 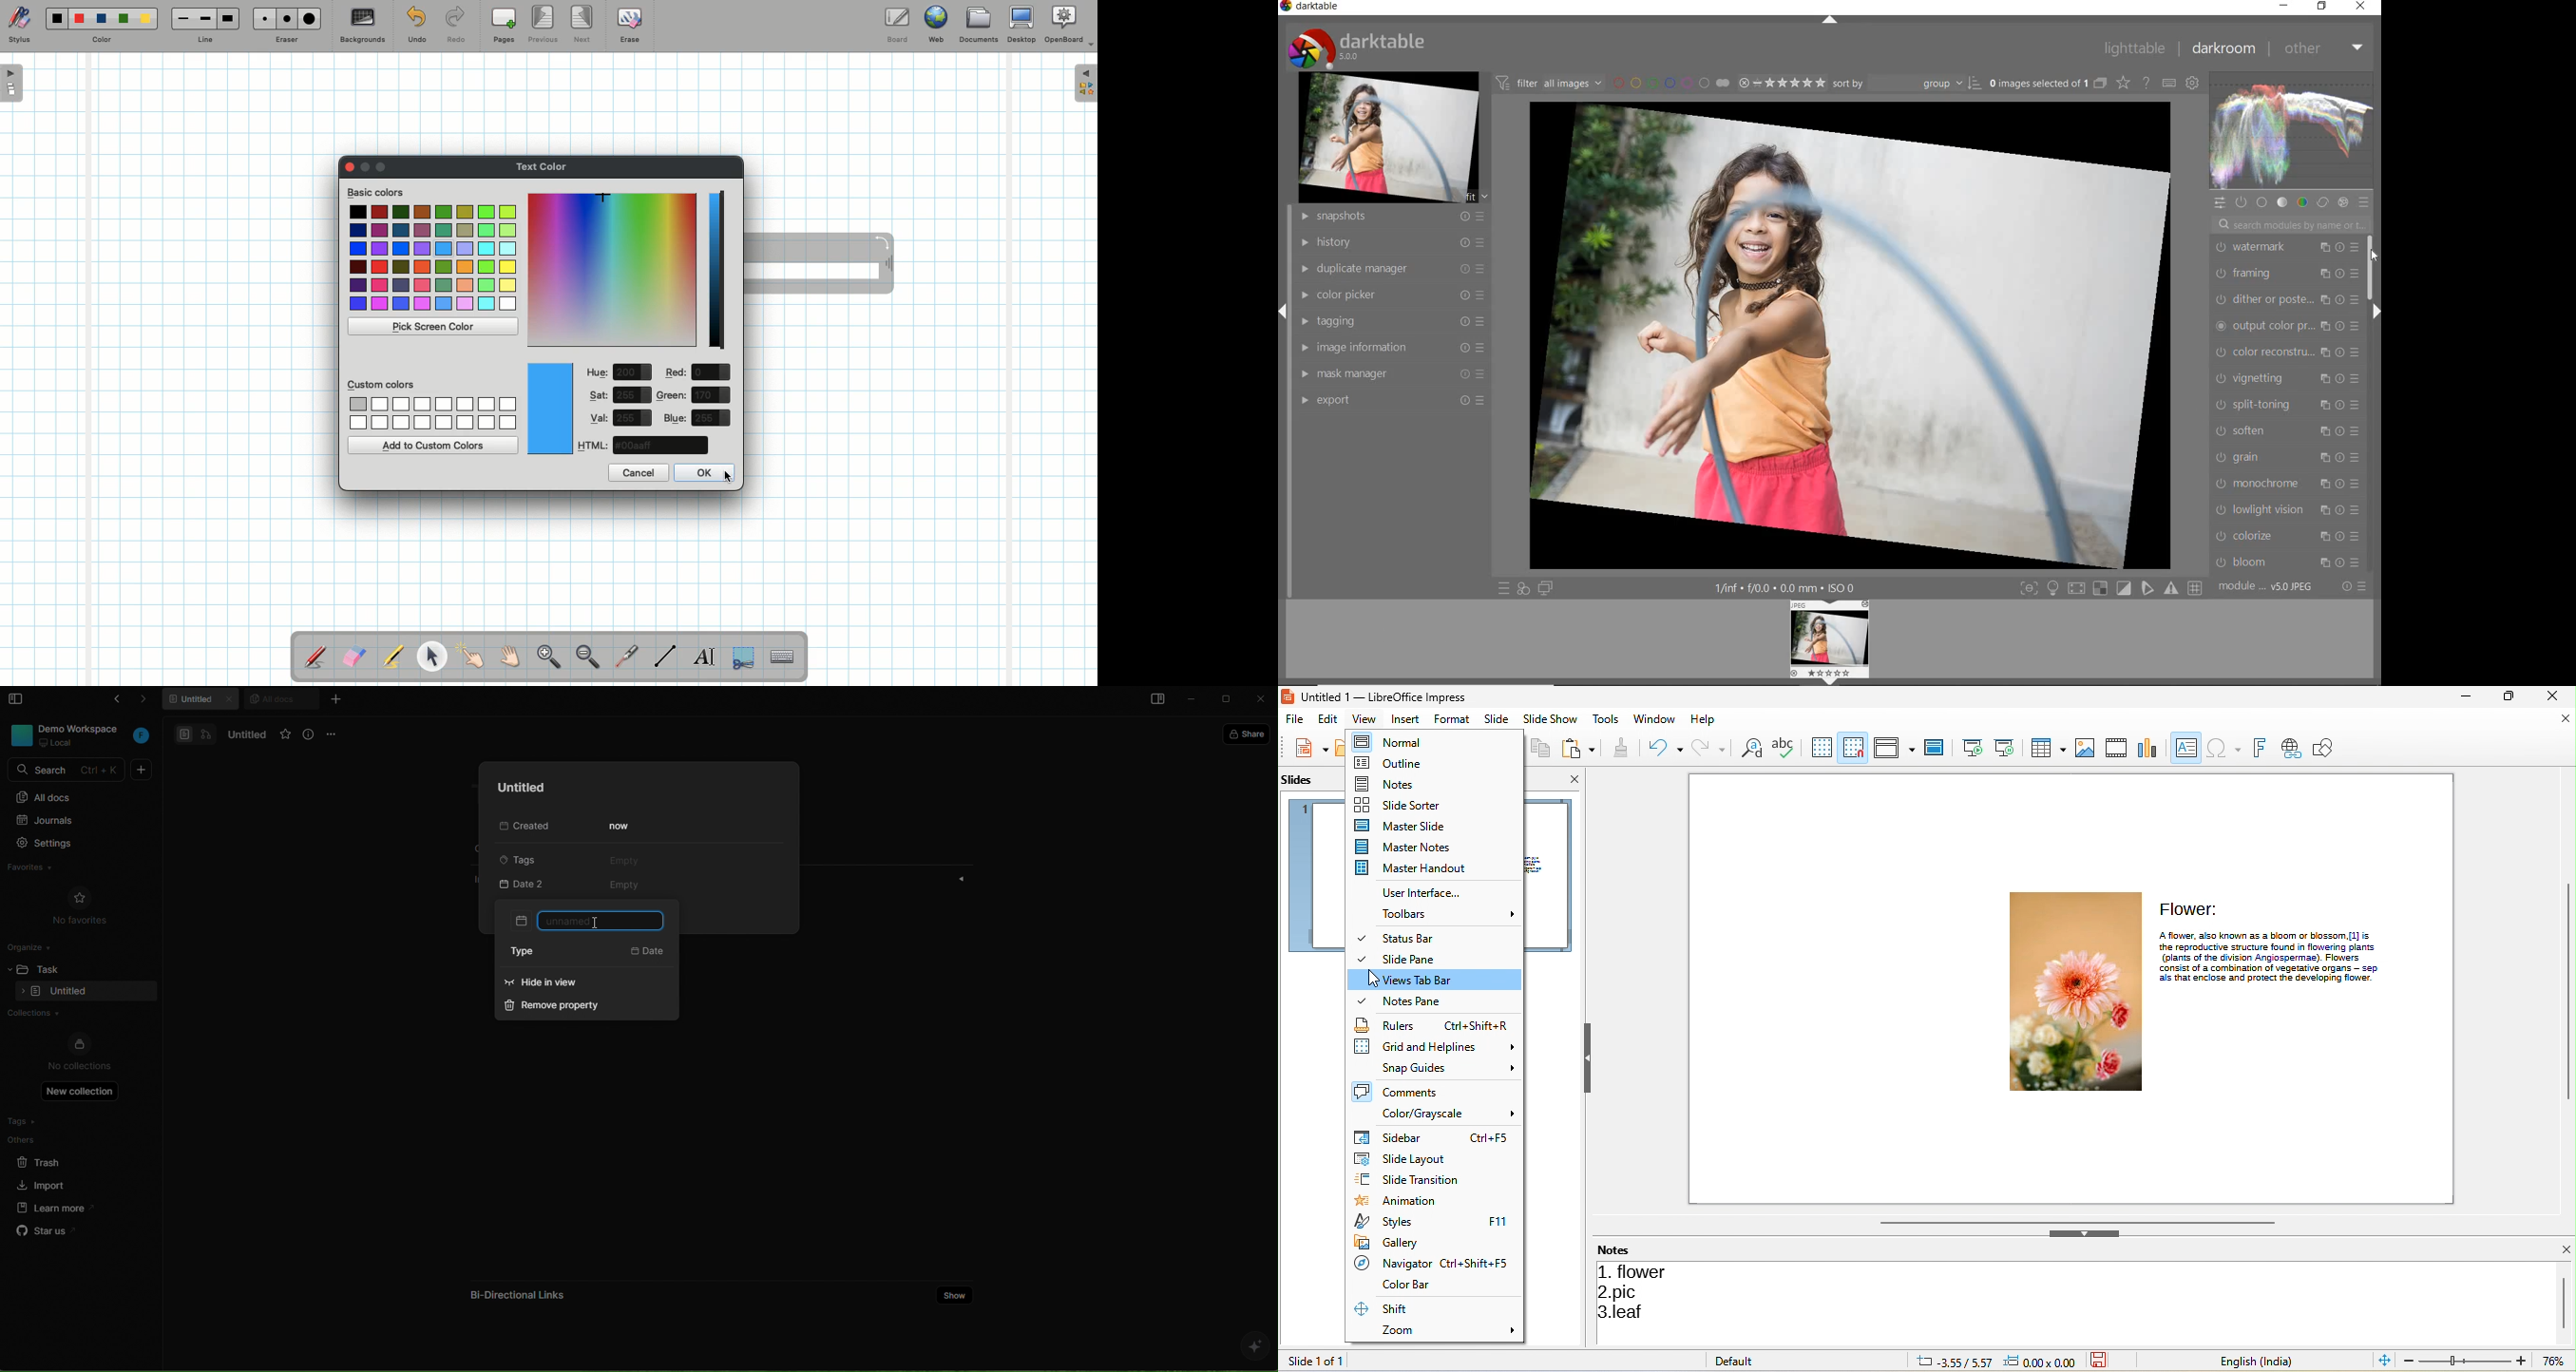 I want to click on options, so click(x=334, y=733).